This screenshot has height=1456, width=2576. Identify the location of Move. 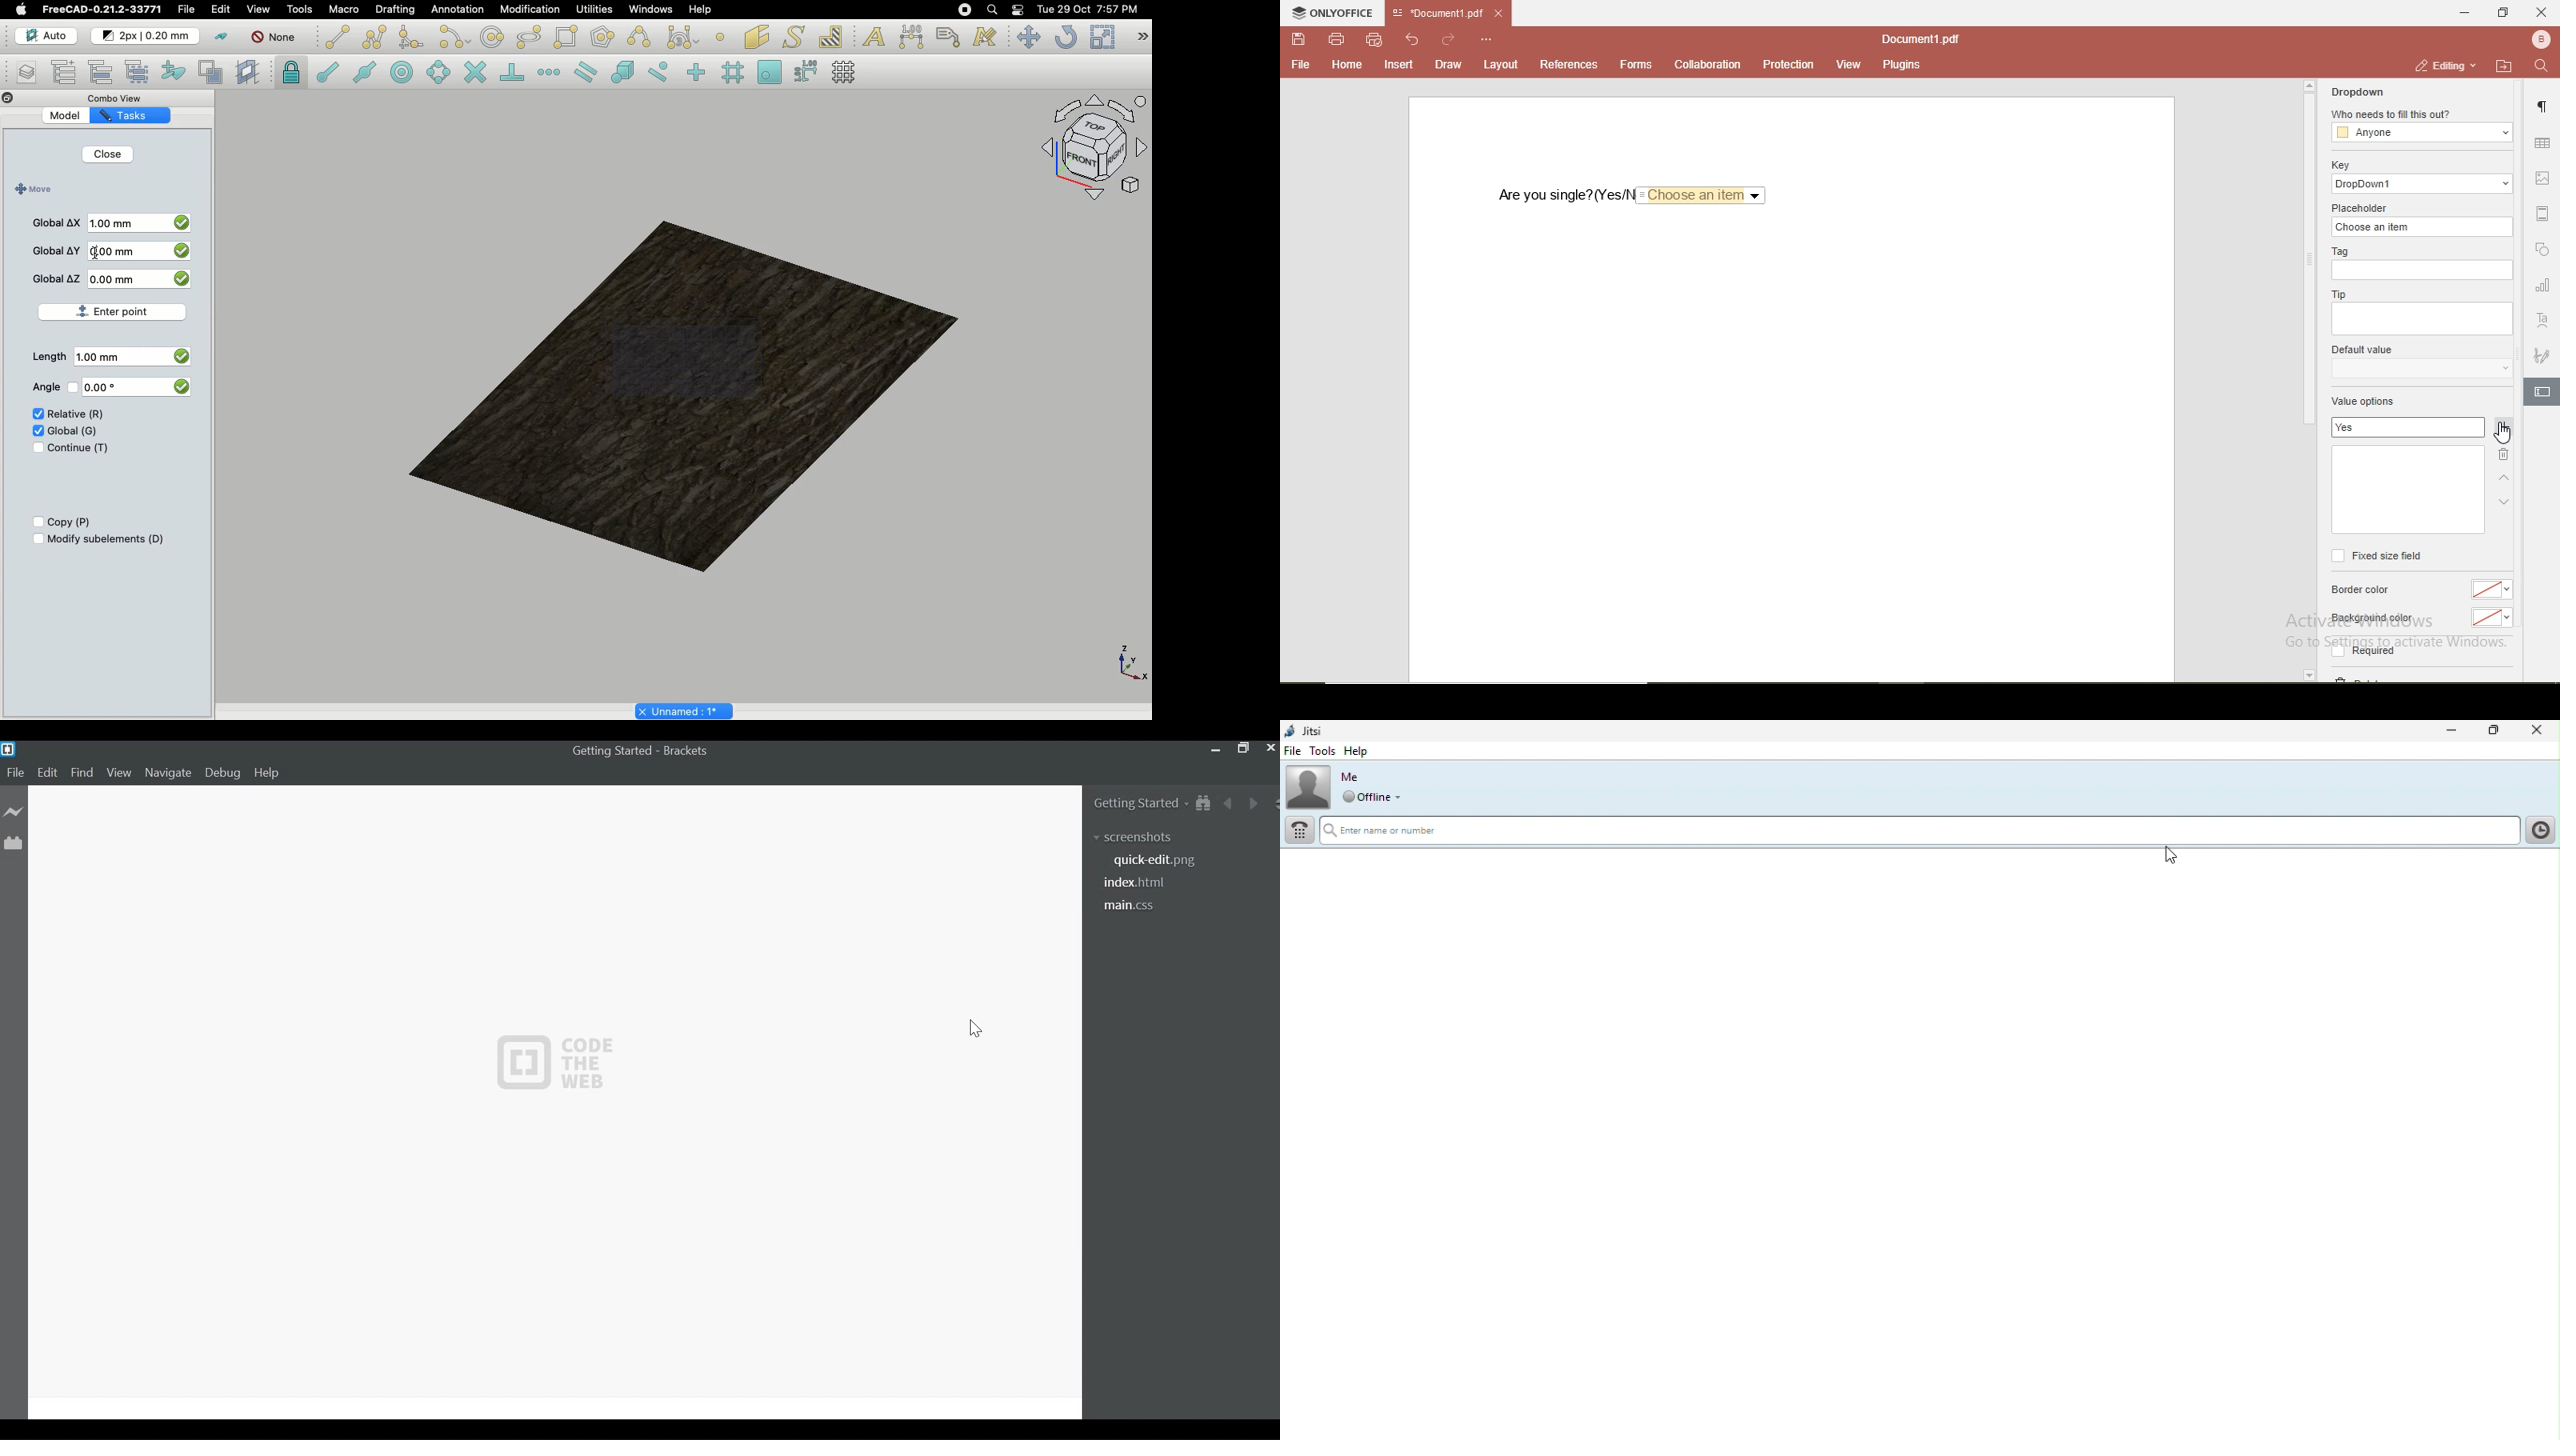
(31, 190).